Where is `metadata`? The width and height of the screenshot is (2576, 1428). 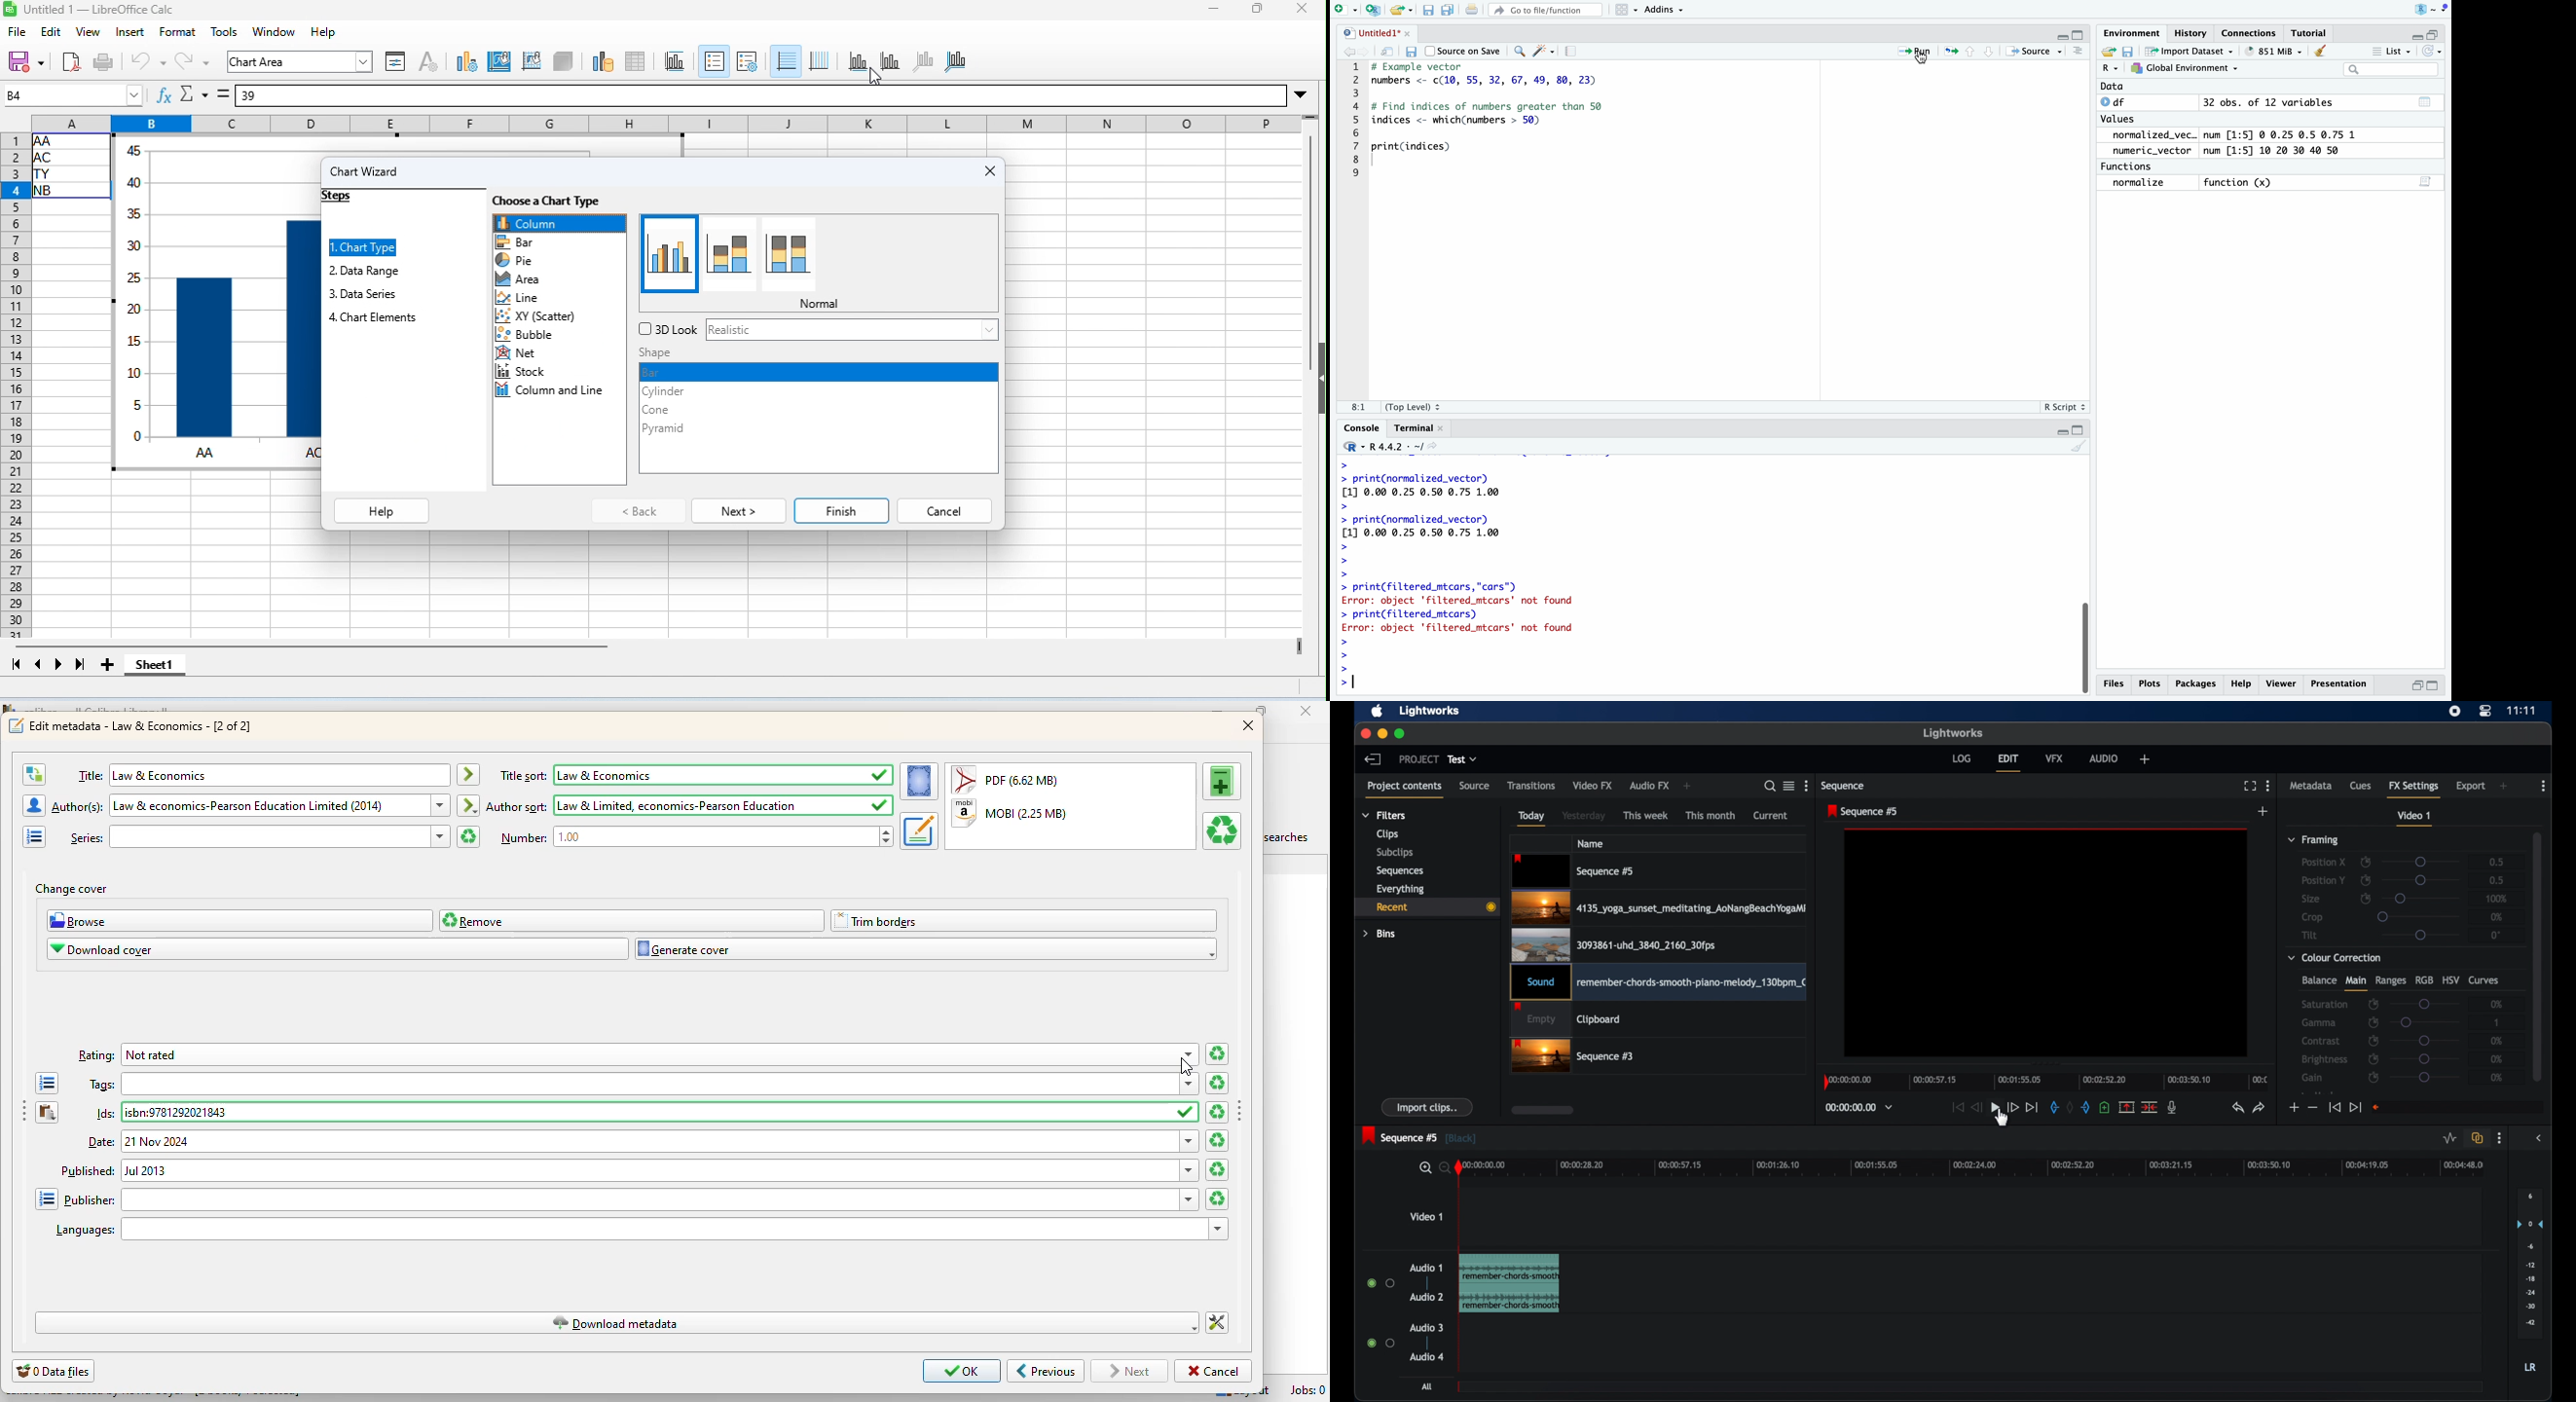
metadata is located at coordinates (2311, 785).